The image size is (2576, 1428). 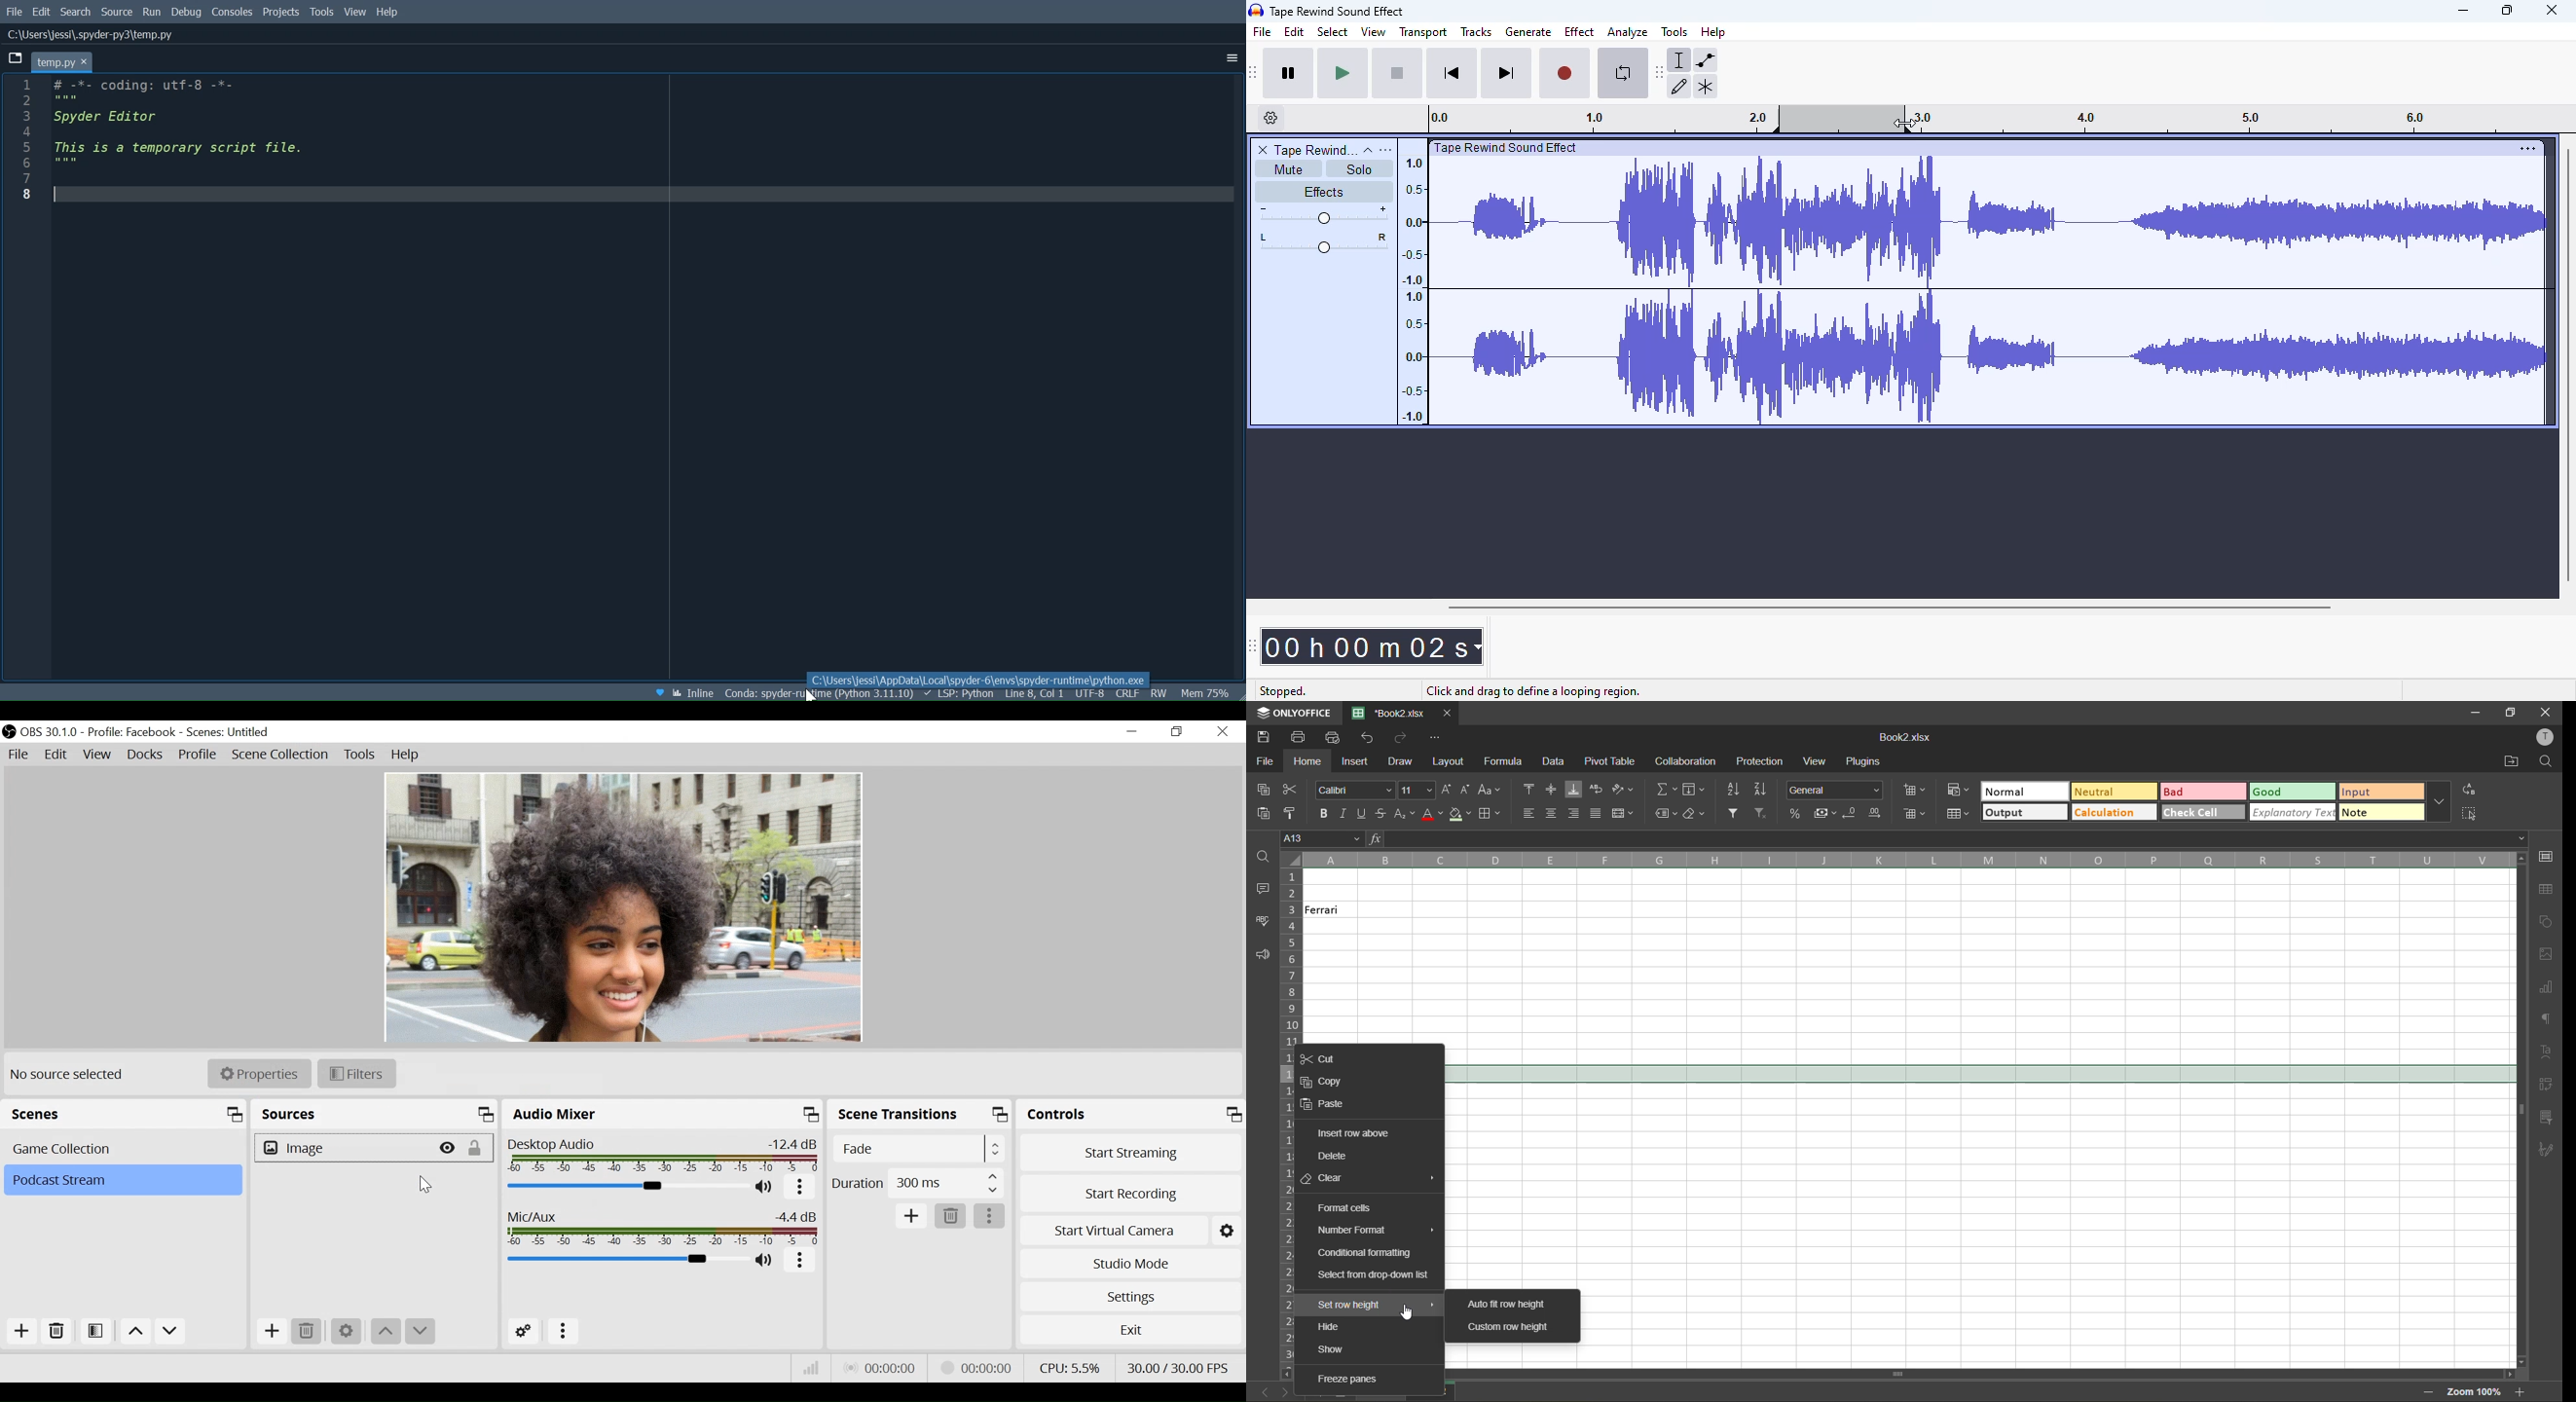 I want to click on bad, so click(x=2205, y=794).